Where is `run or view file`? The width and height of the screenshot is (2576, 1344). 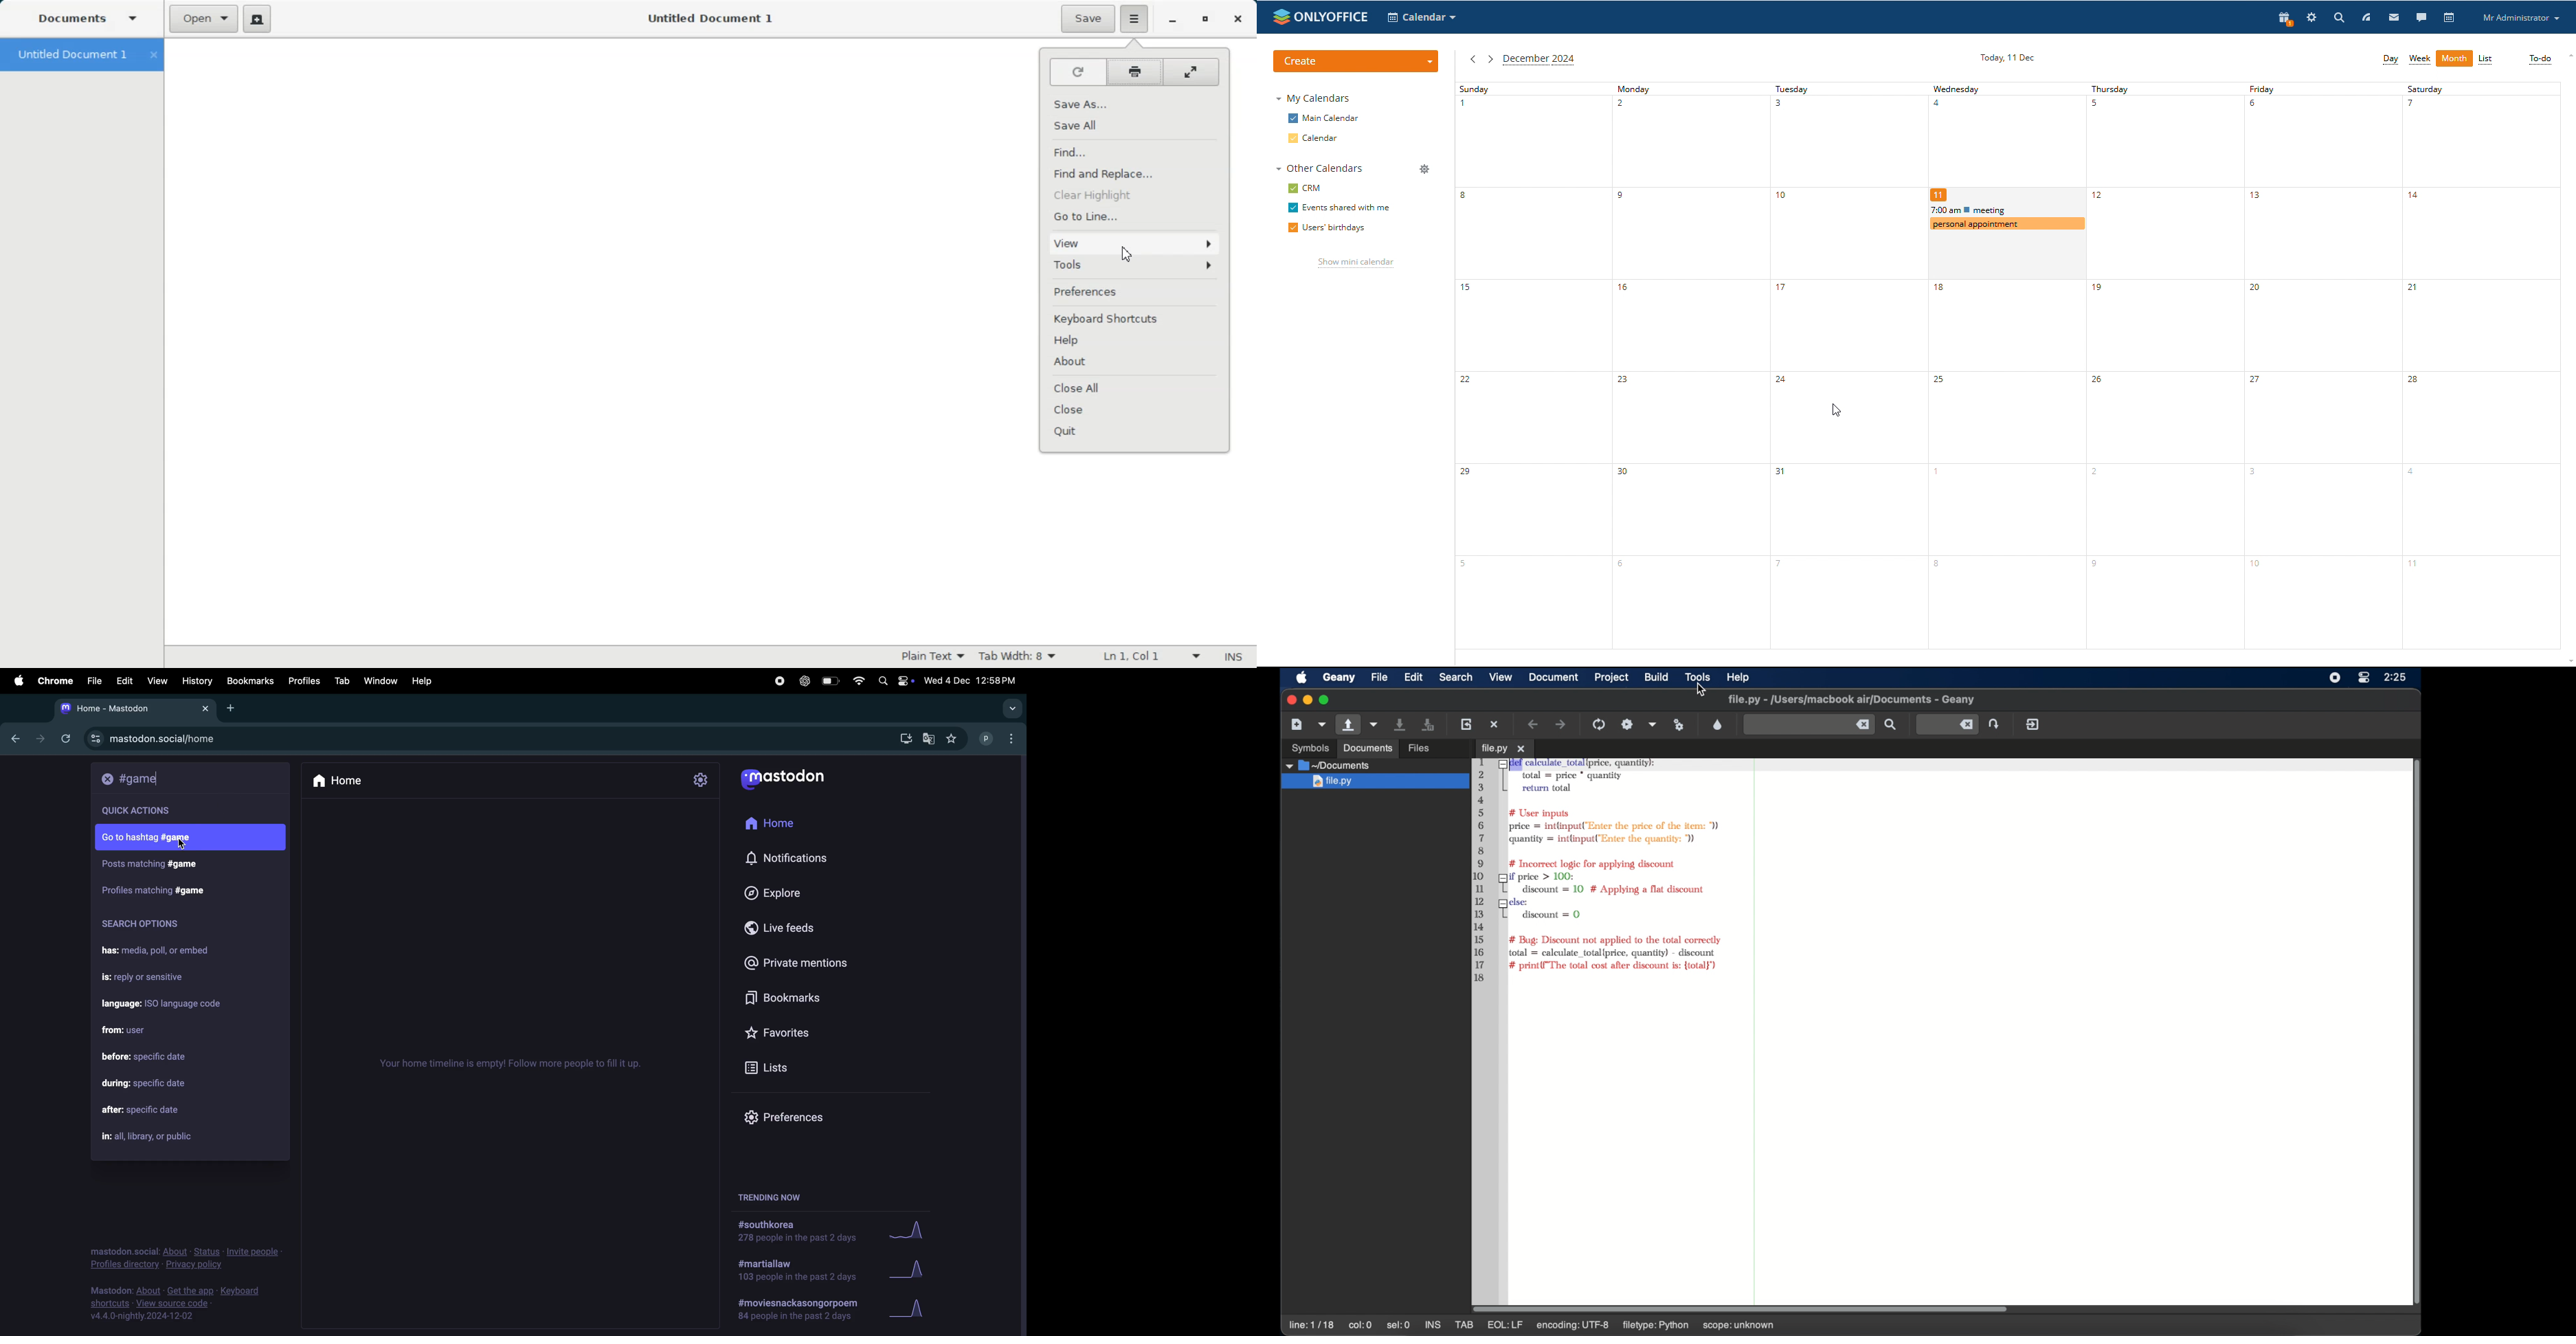
run or view file is located at coordinates (1678, 726).